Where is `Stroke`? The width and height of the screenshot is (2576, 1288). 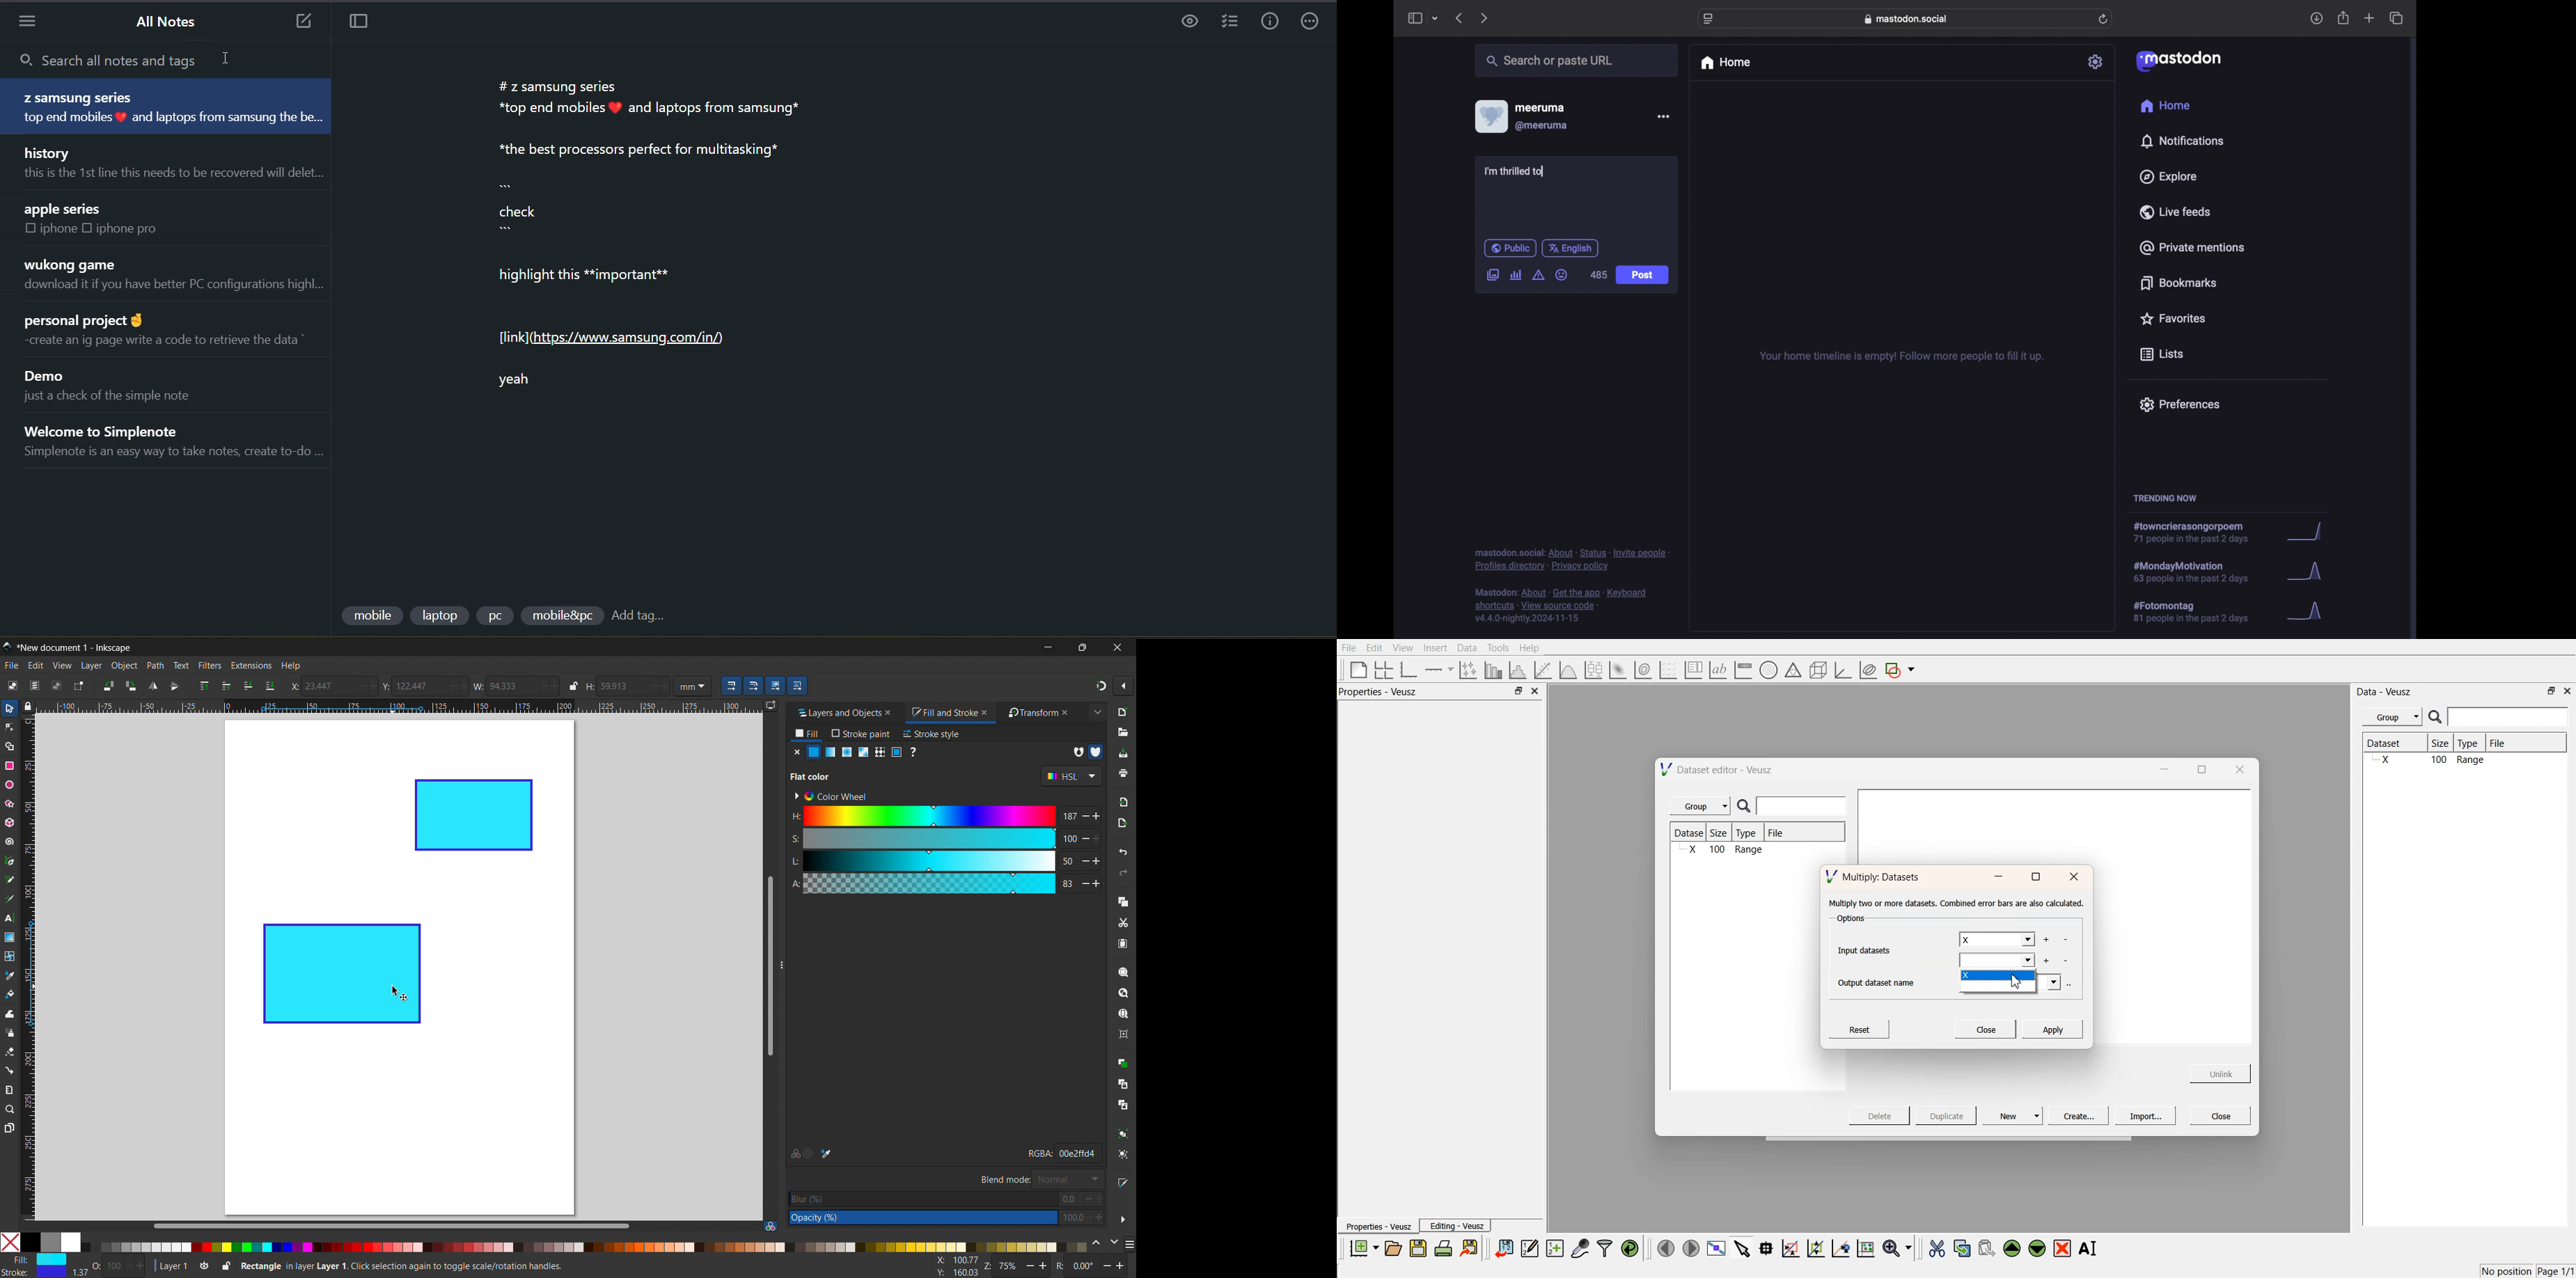
Stroke is located at coordinates (34, 1273).